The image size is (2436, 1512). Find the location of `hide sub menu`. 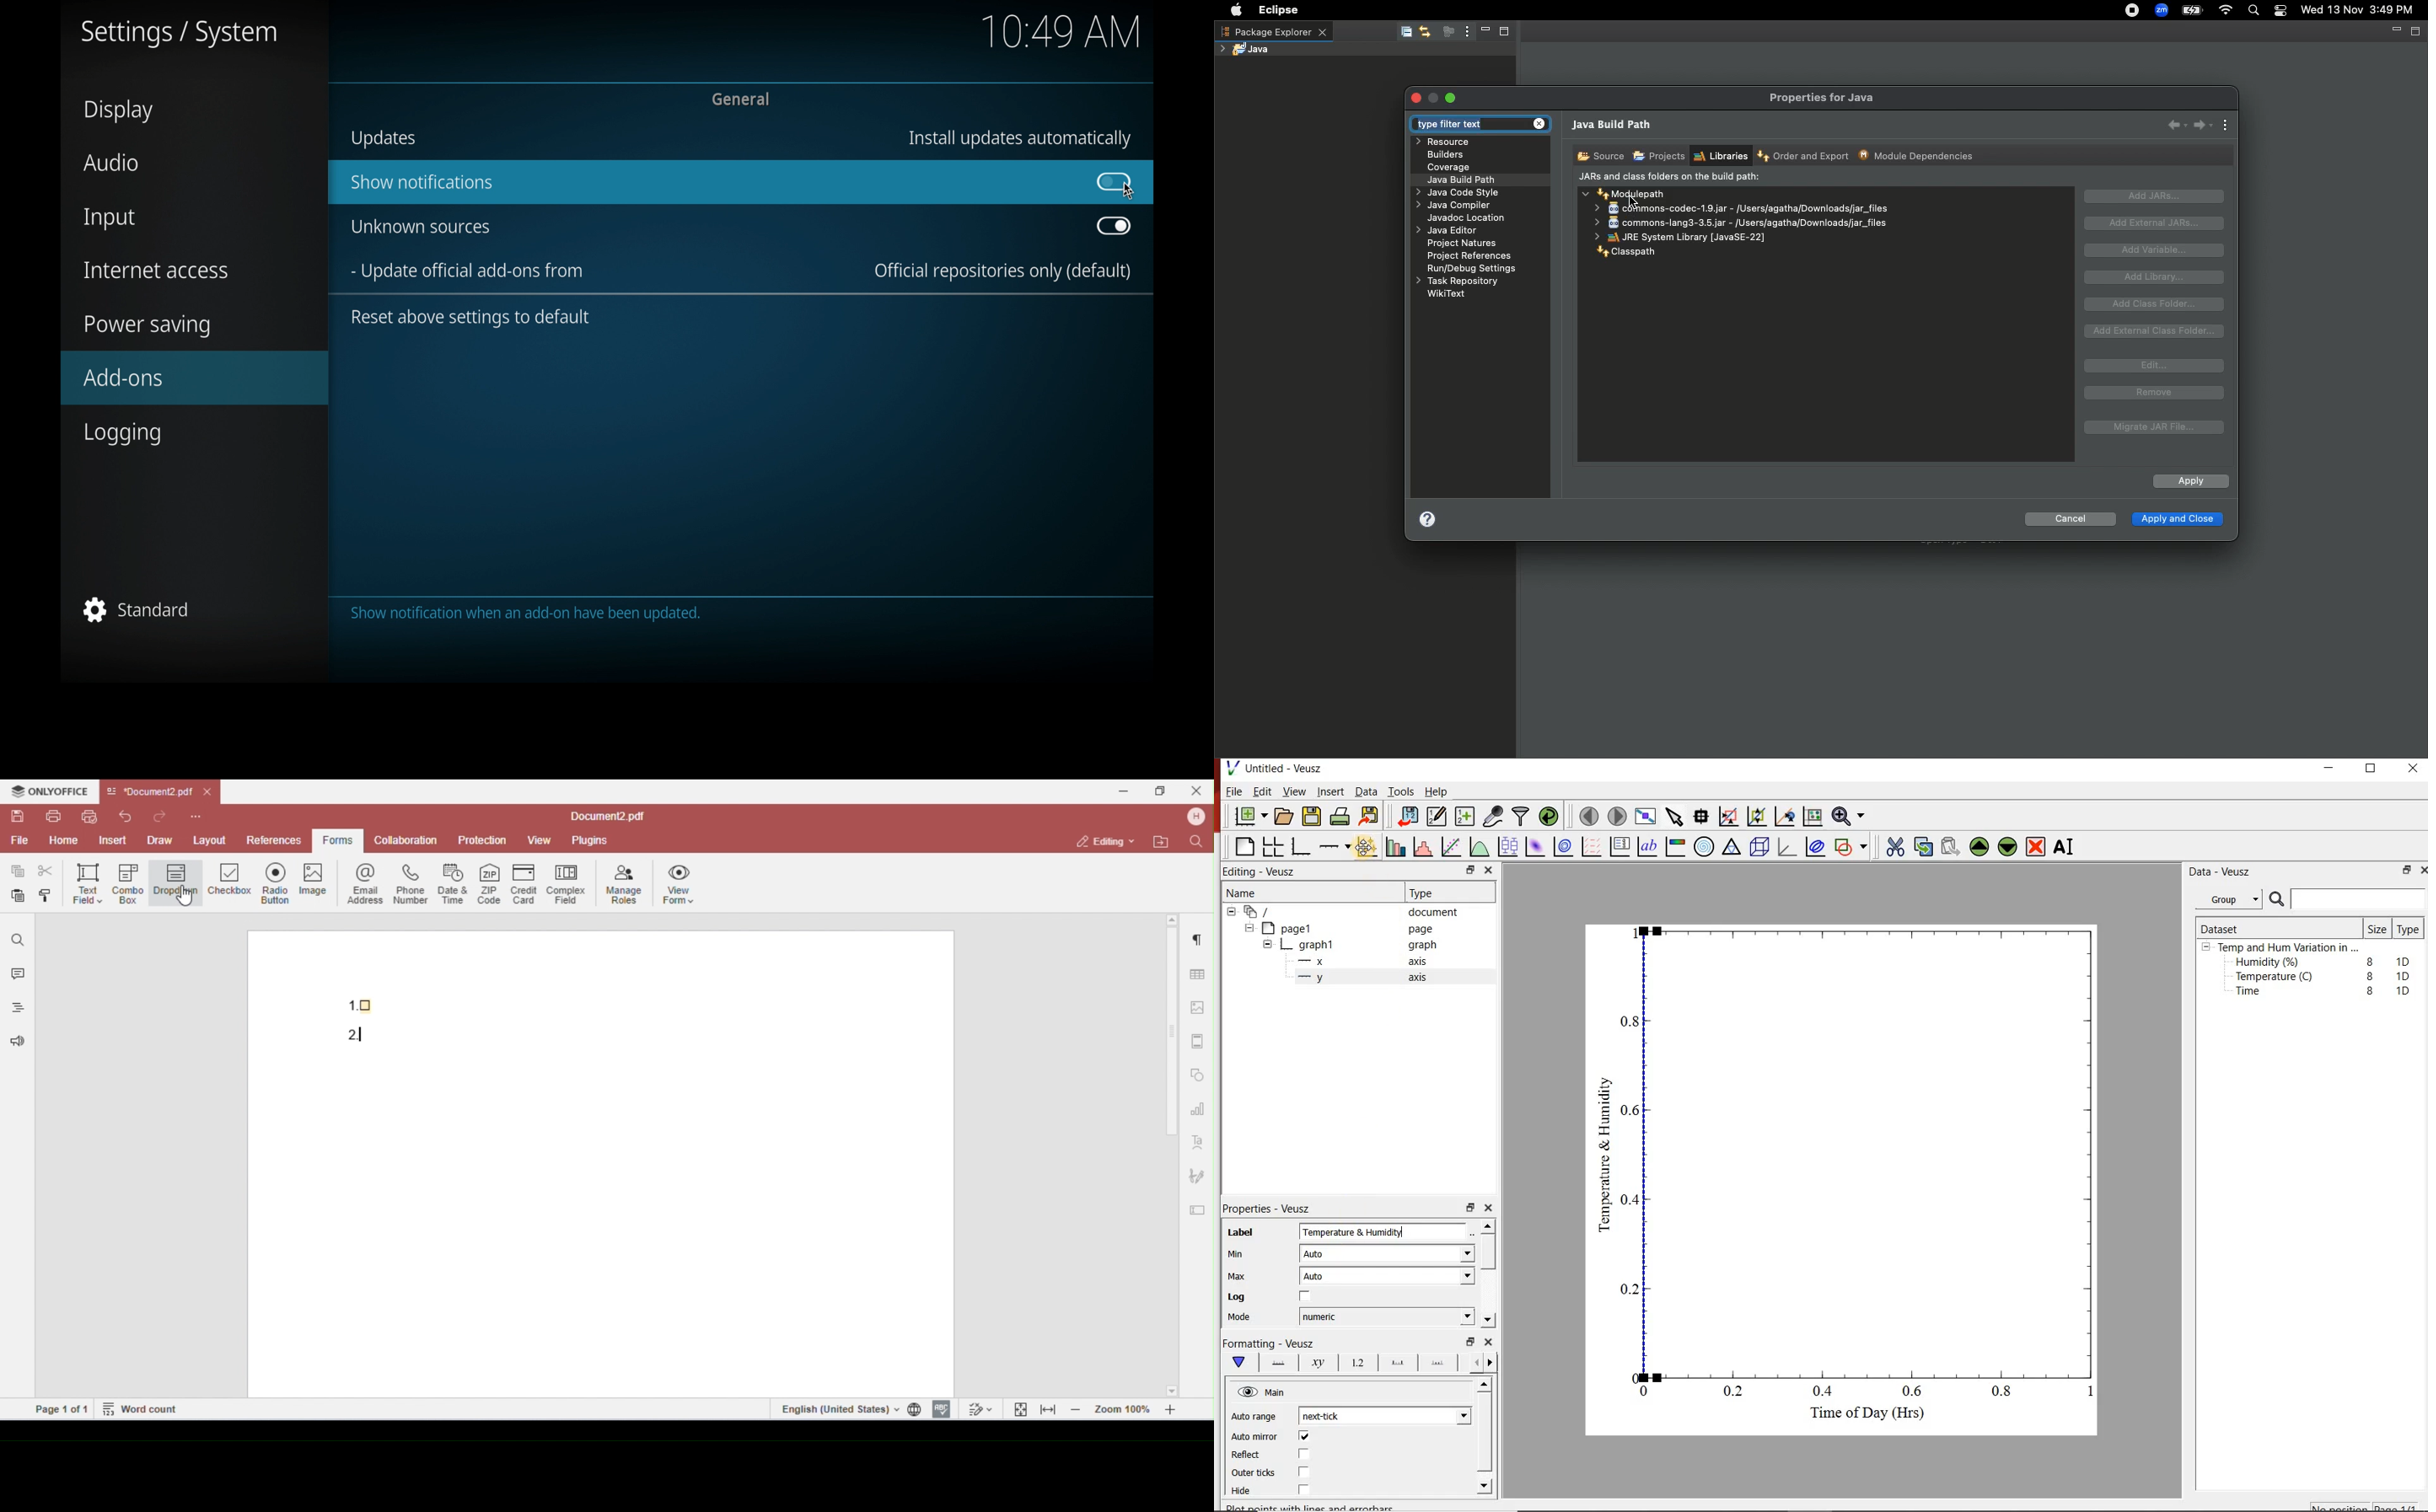

hide sub menu is located at coordinates (1267, 943).